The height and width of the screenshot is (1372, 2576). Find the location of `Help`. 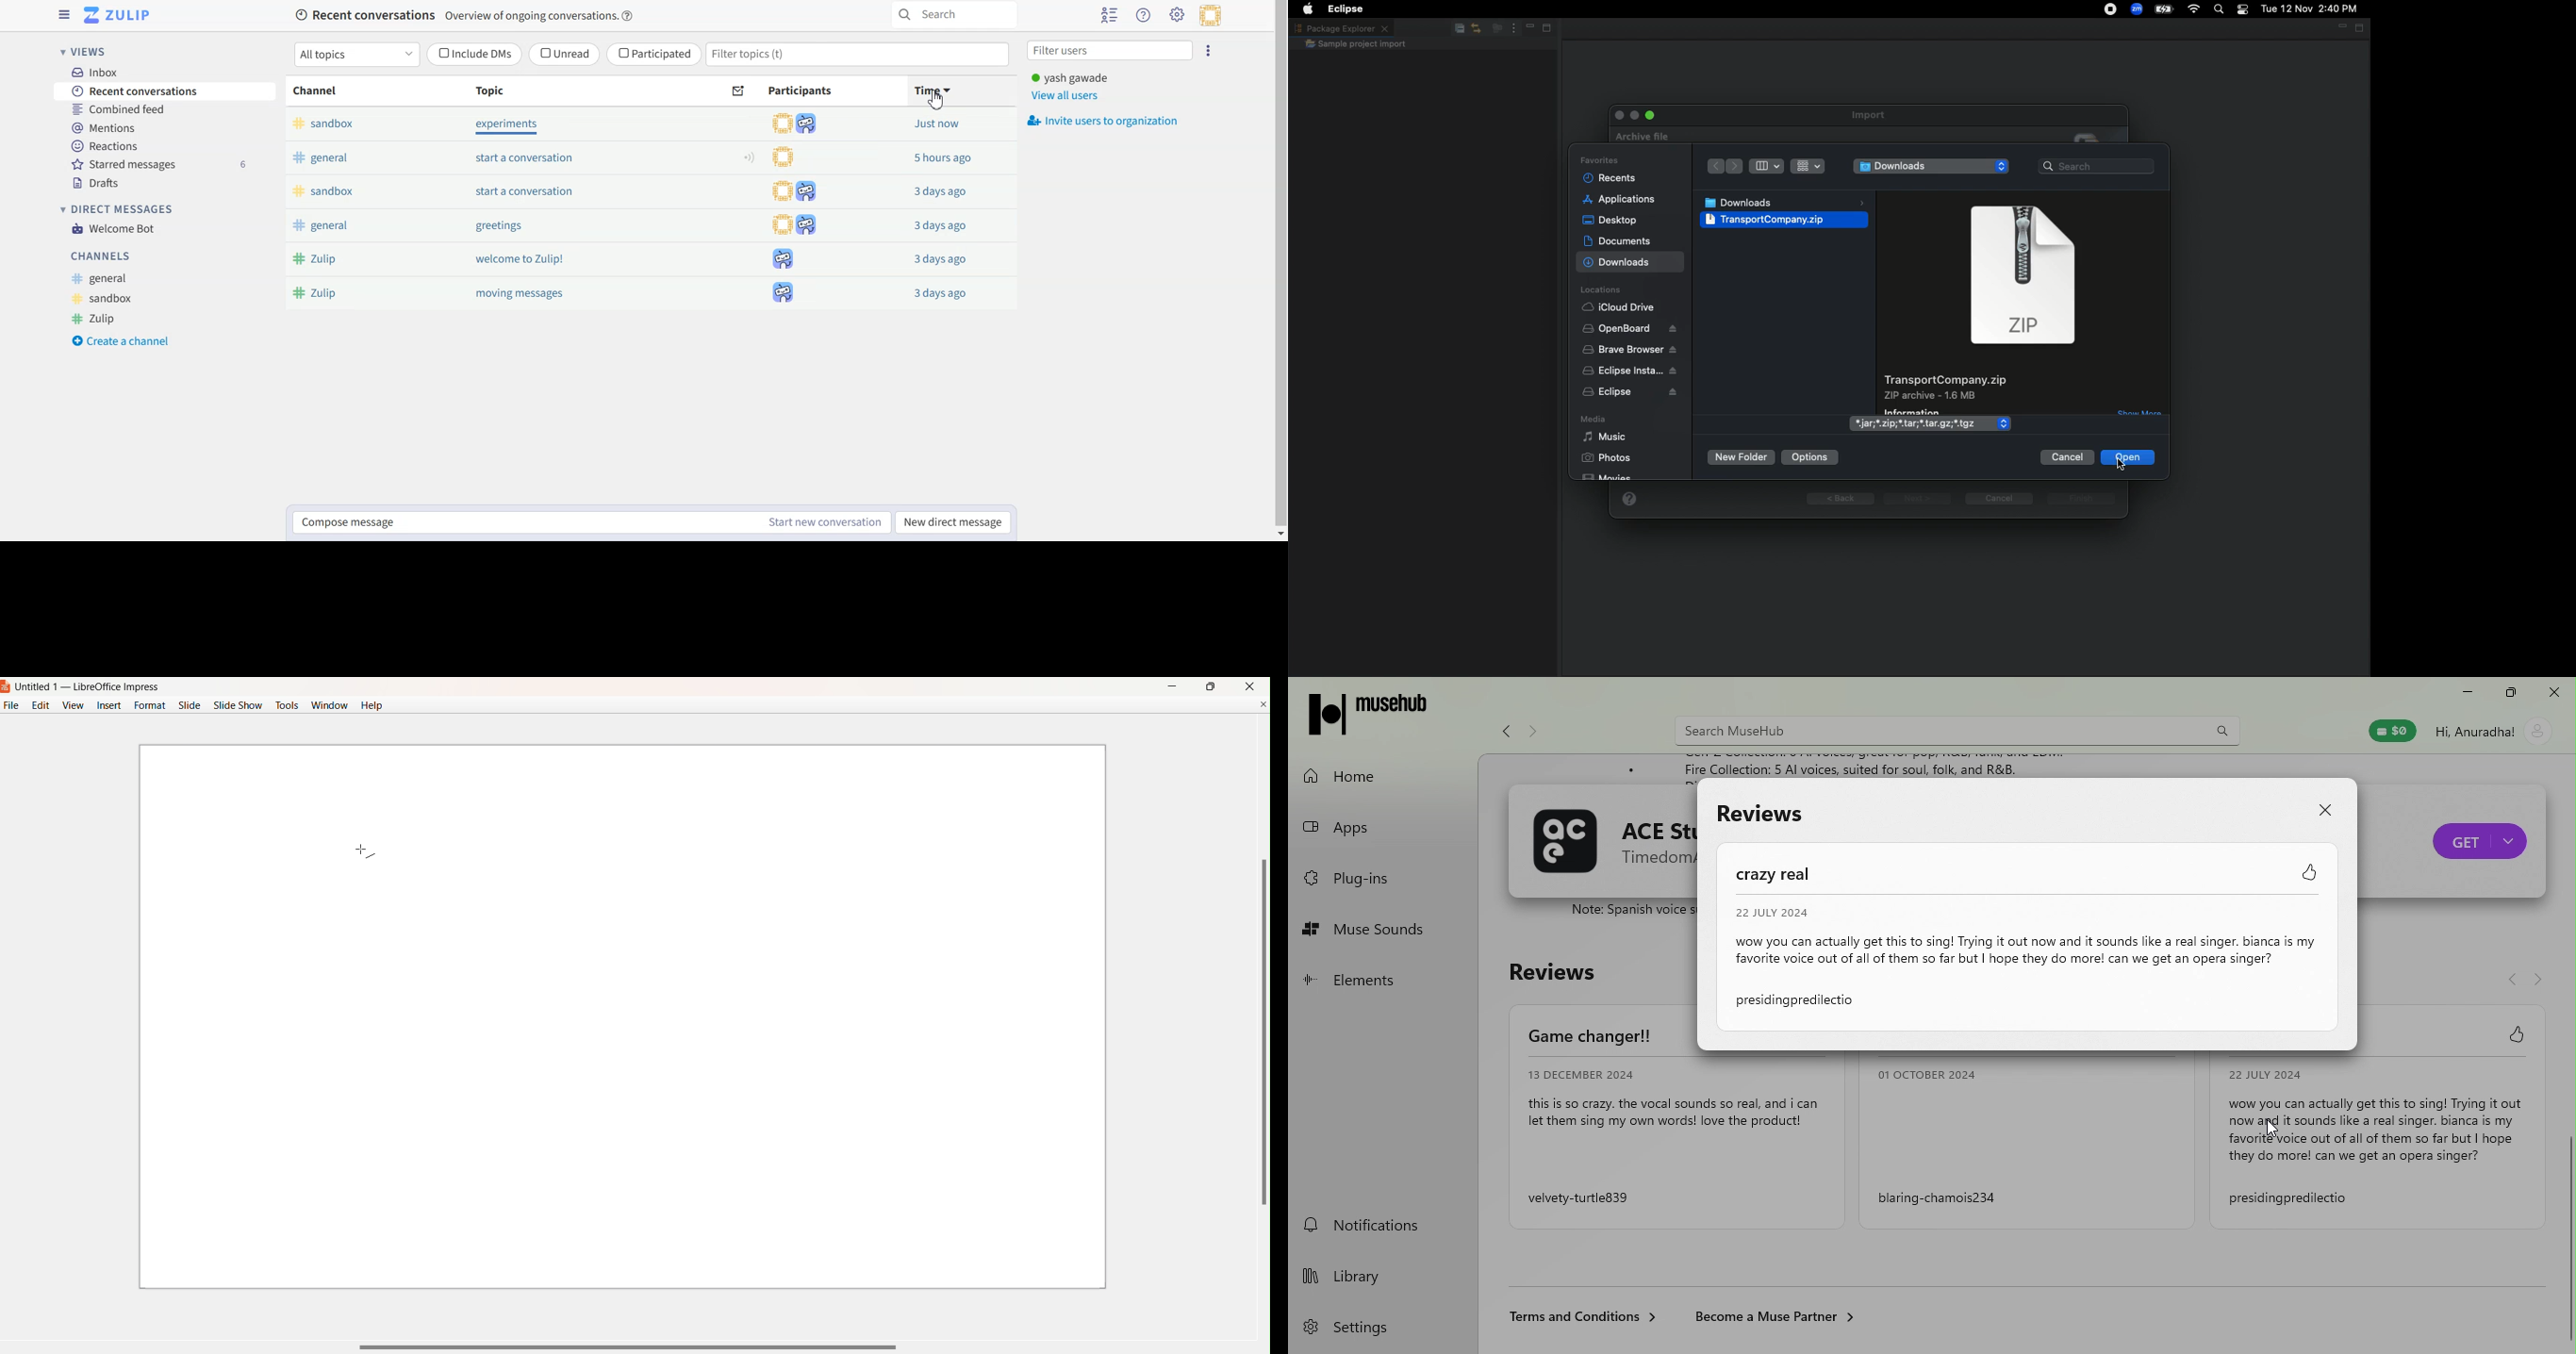

Help is located at coordinates (373, 706).